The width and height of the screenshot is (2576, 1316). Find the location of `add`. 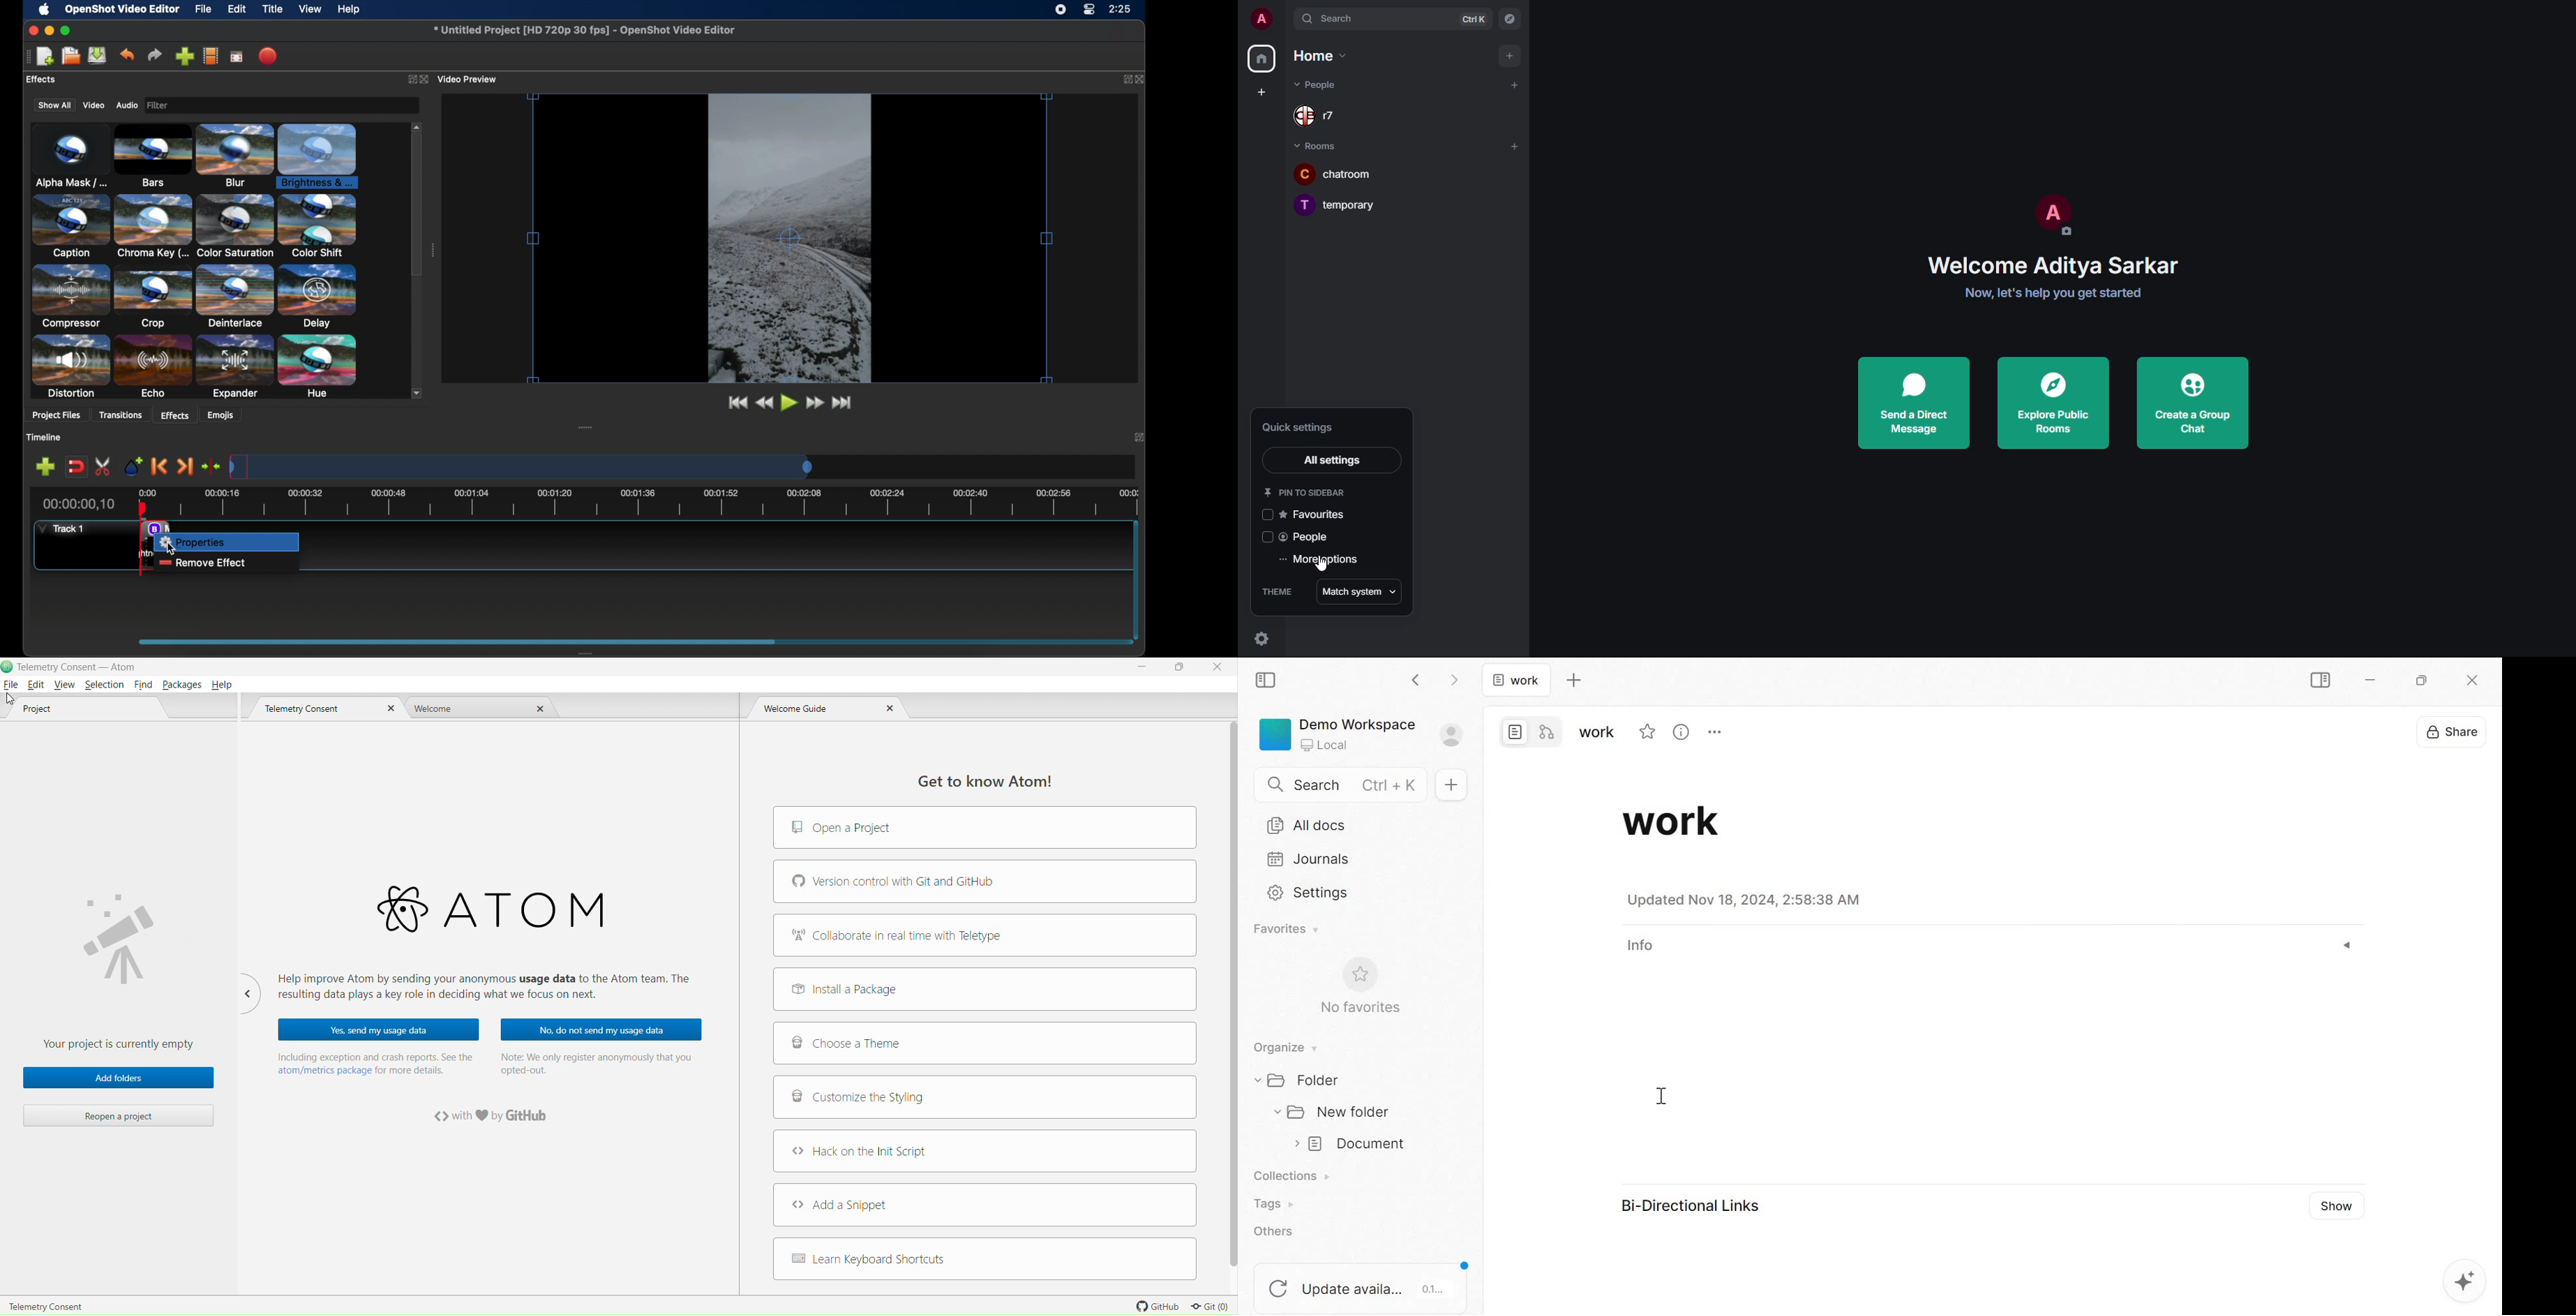

add is located at coordinates (1517, 85).